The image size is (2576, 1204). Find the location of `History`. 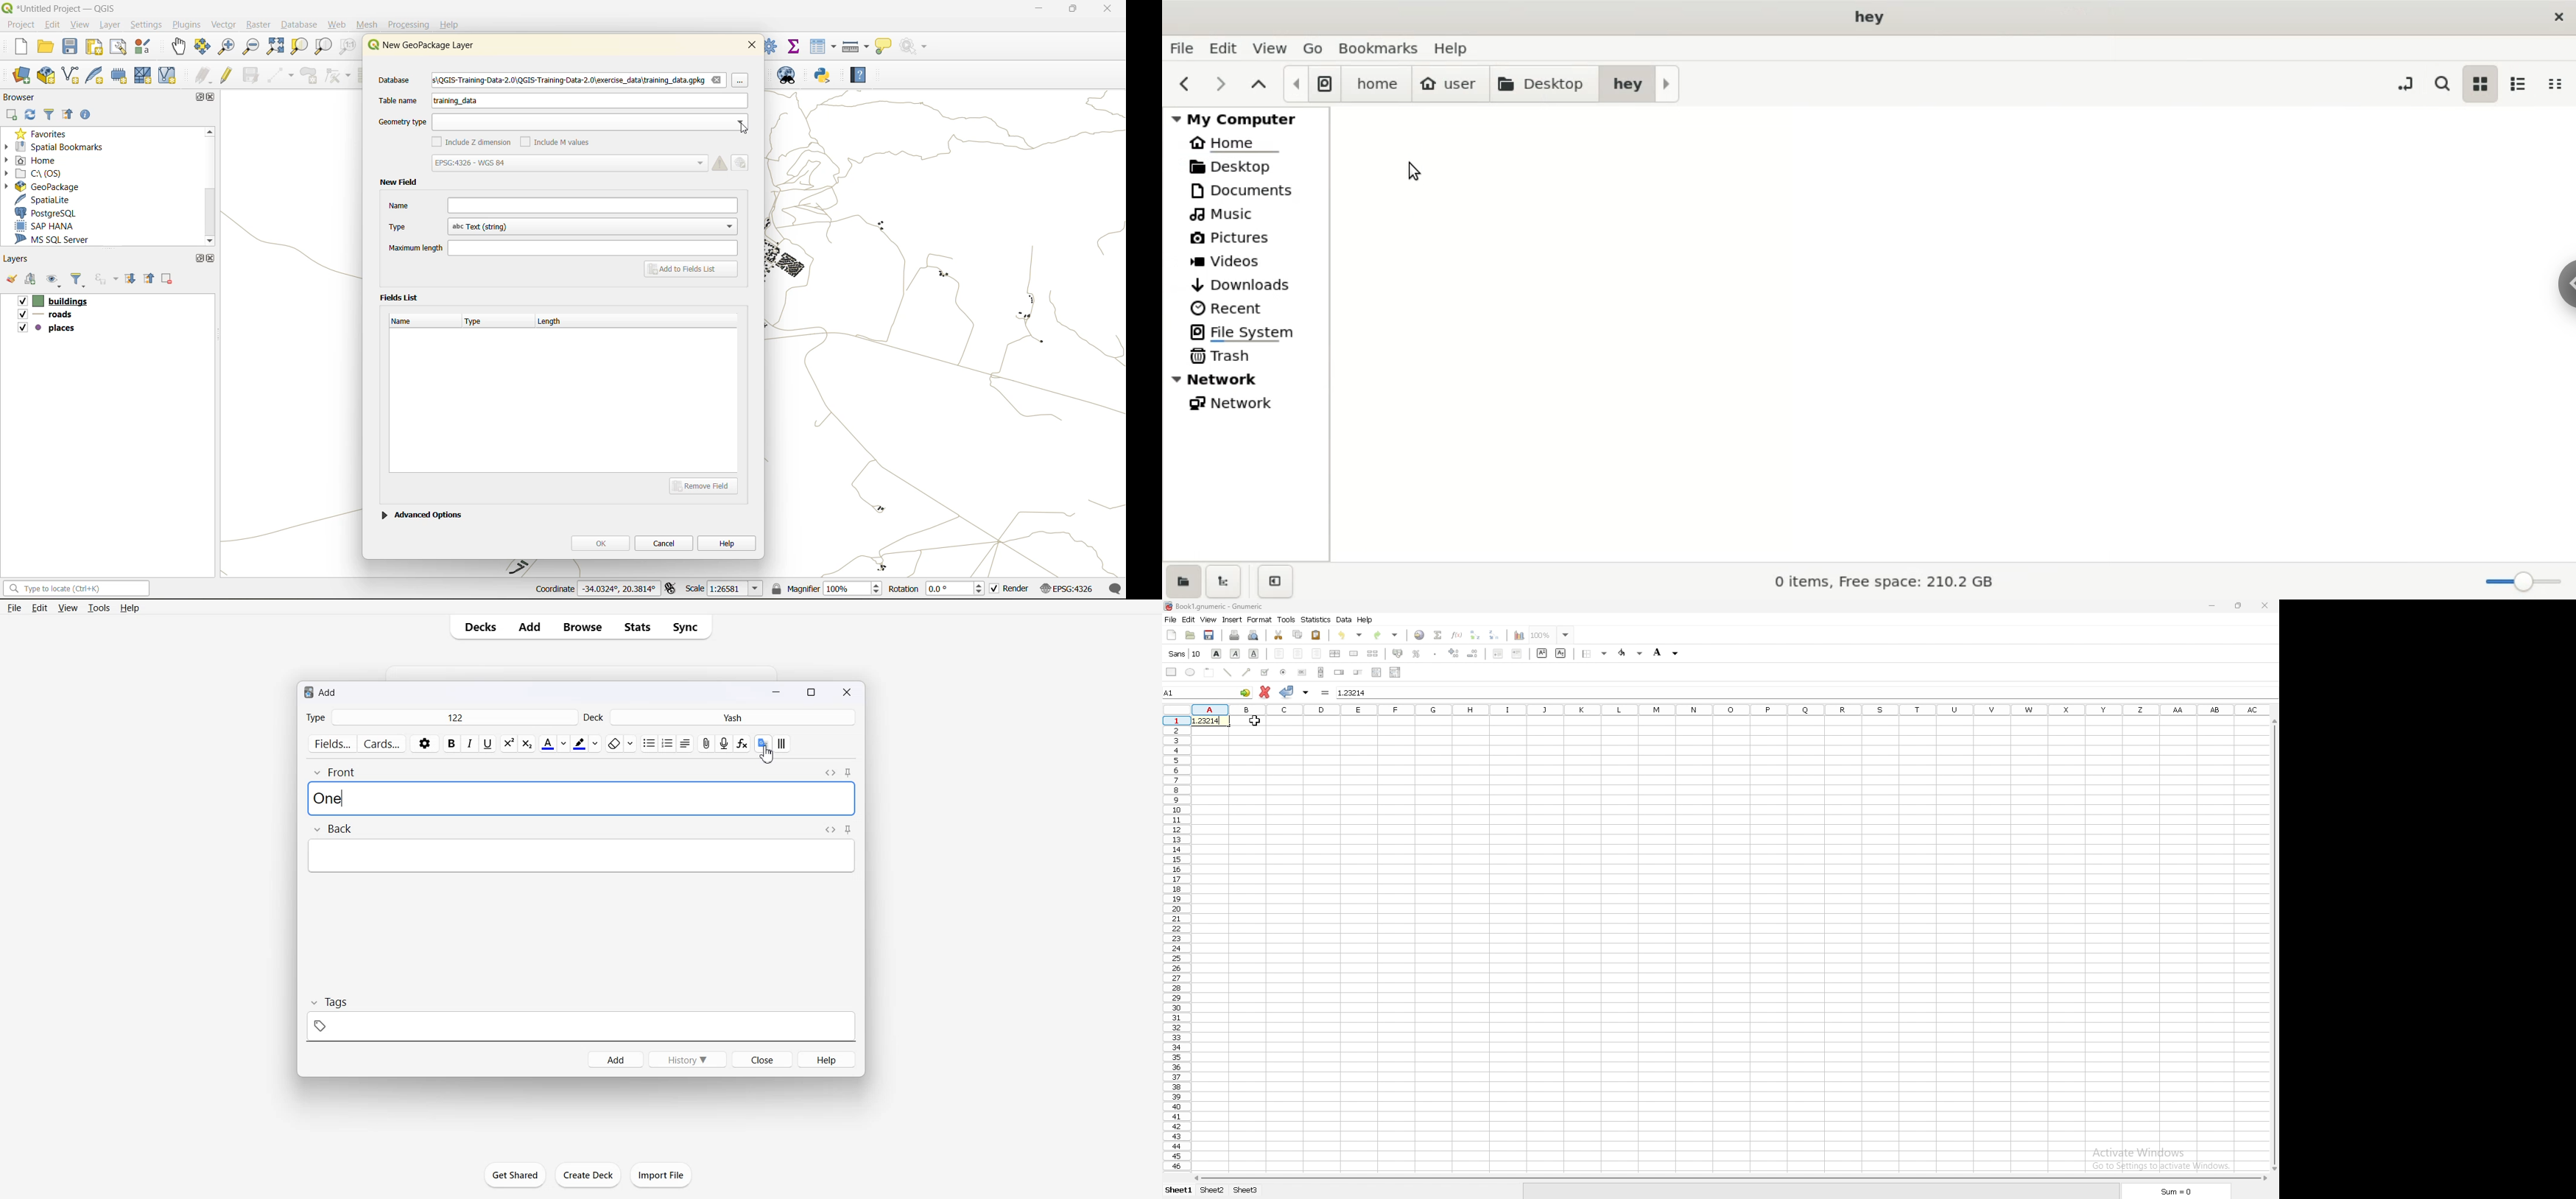

History is located at coordinates (688, 1059).